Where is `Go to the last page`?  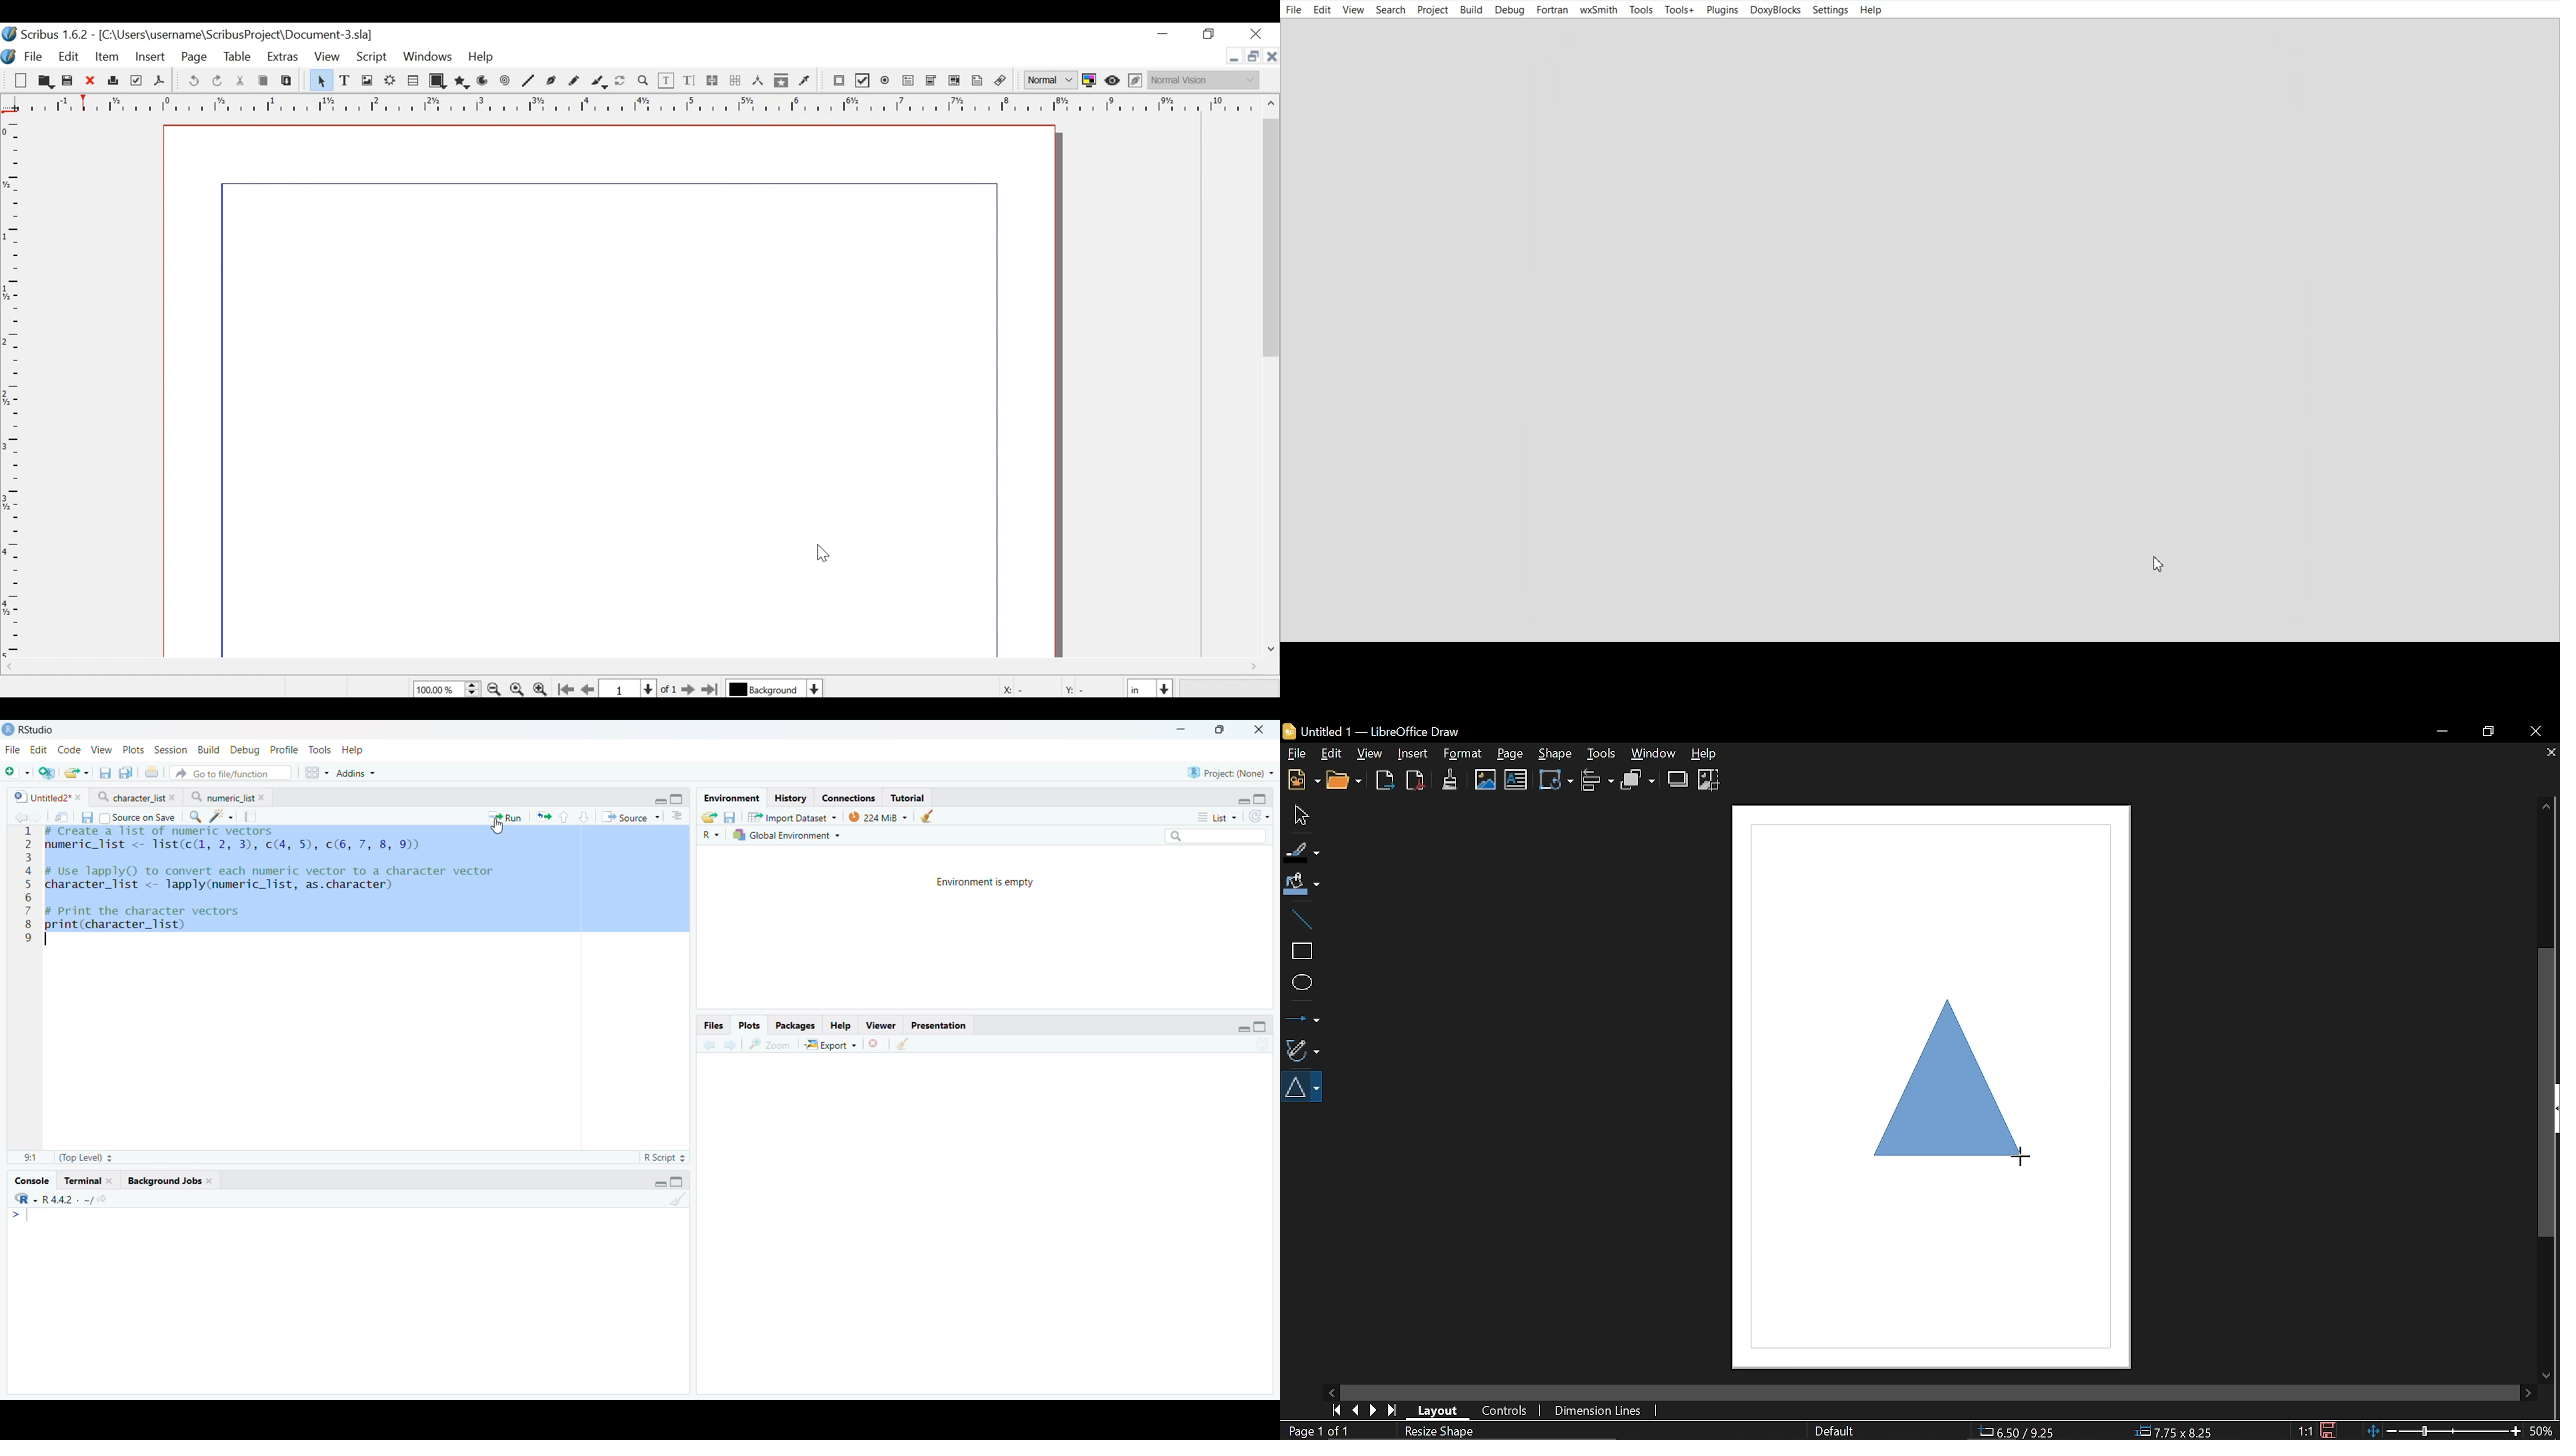
Go to the last page is located at coordinates (711, 689).